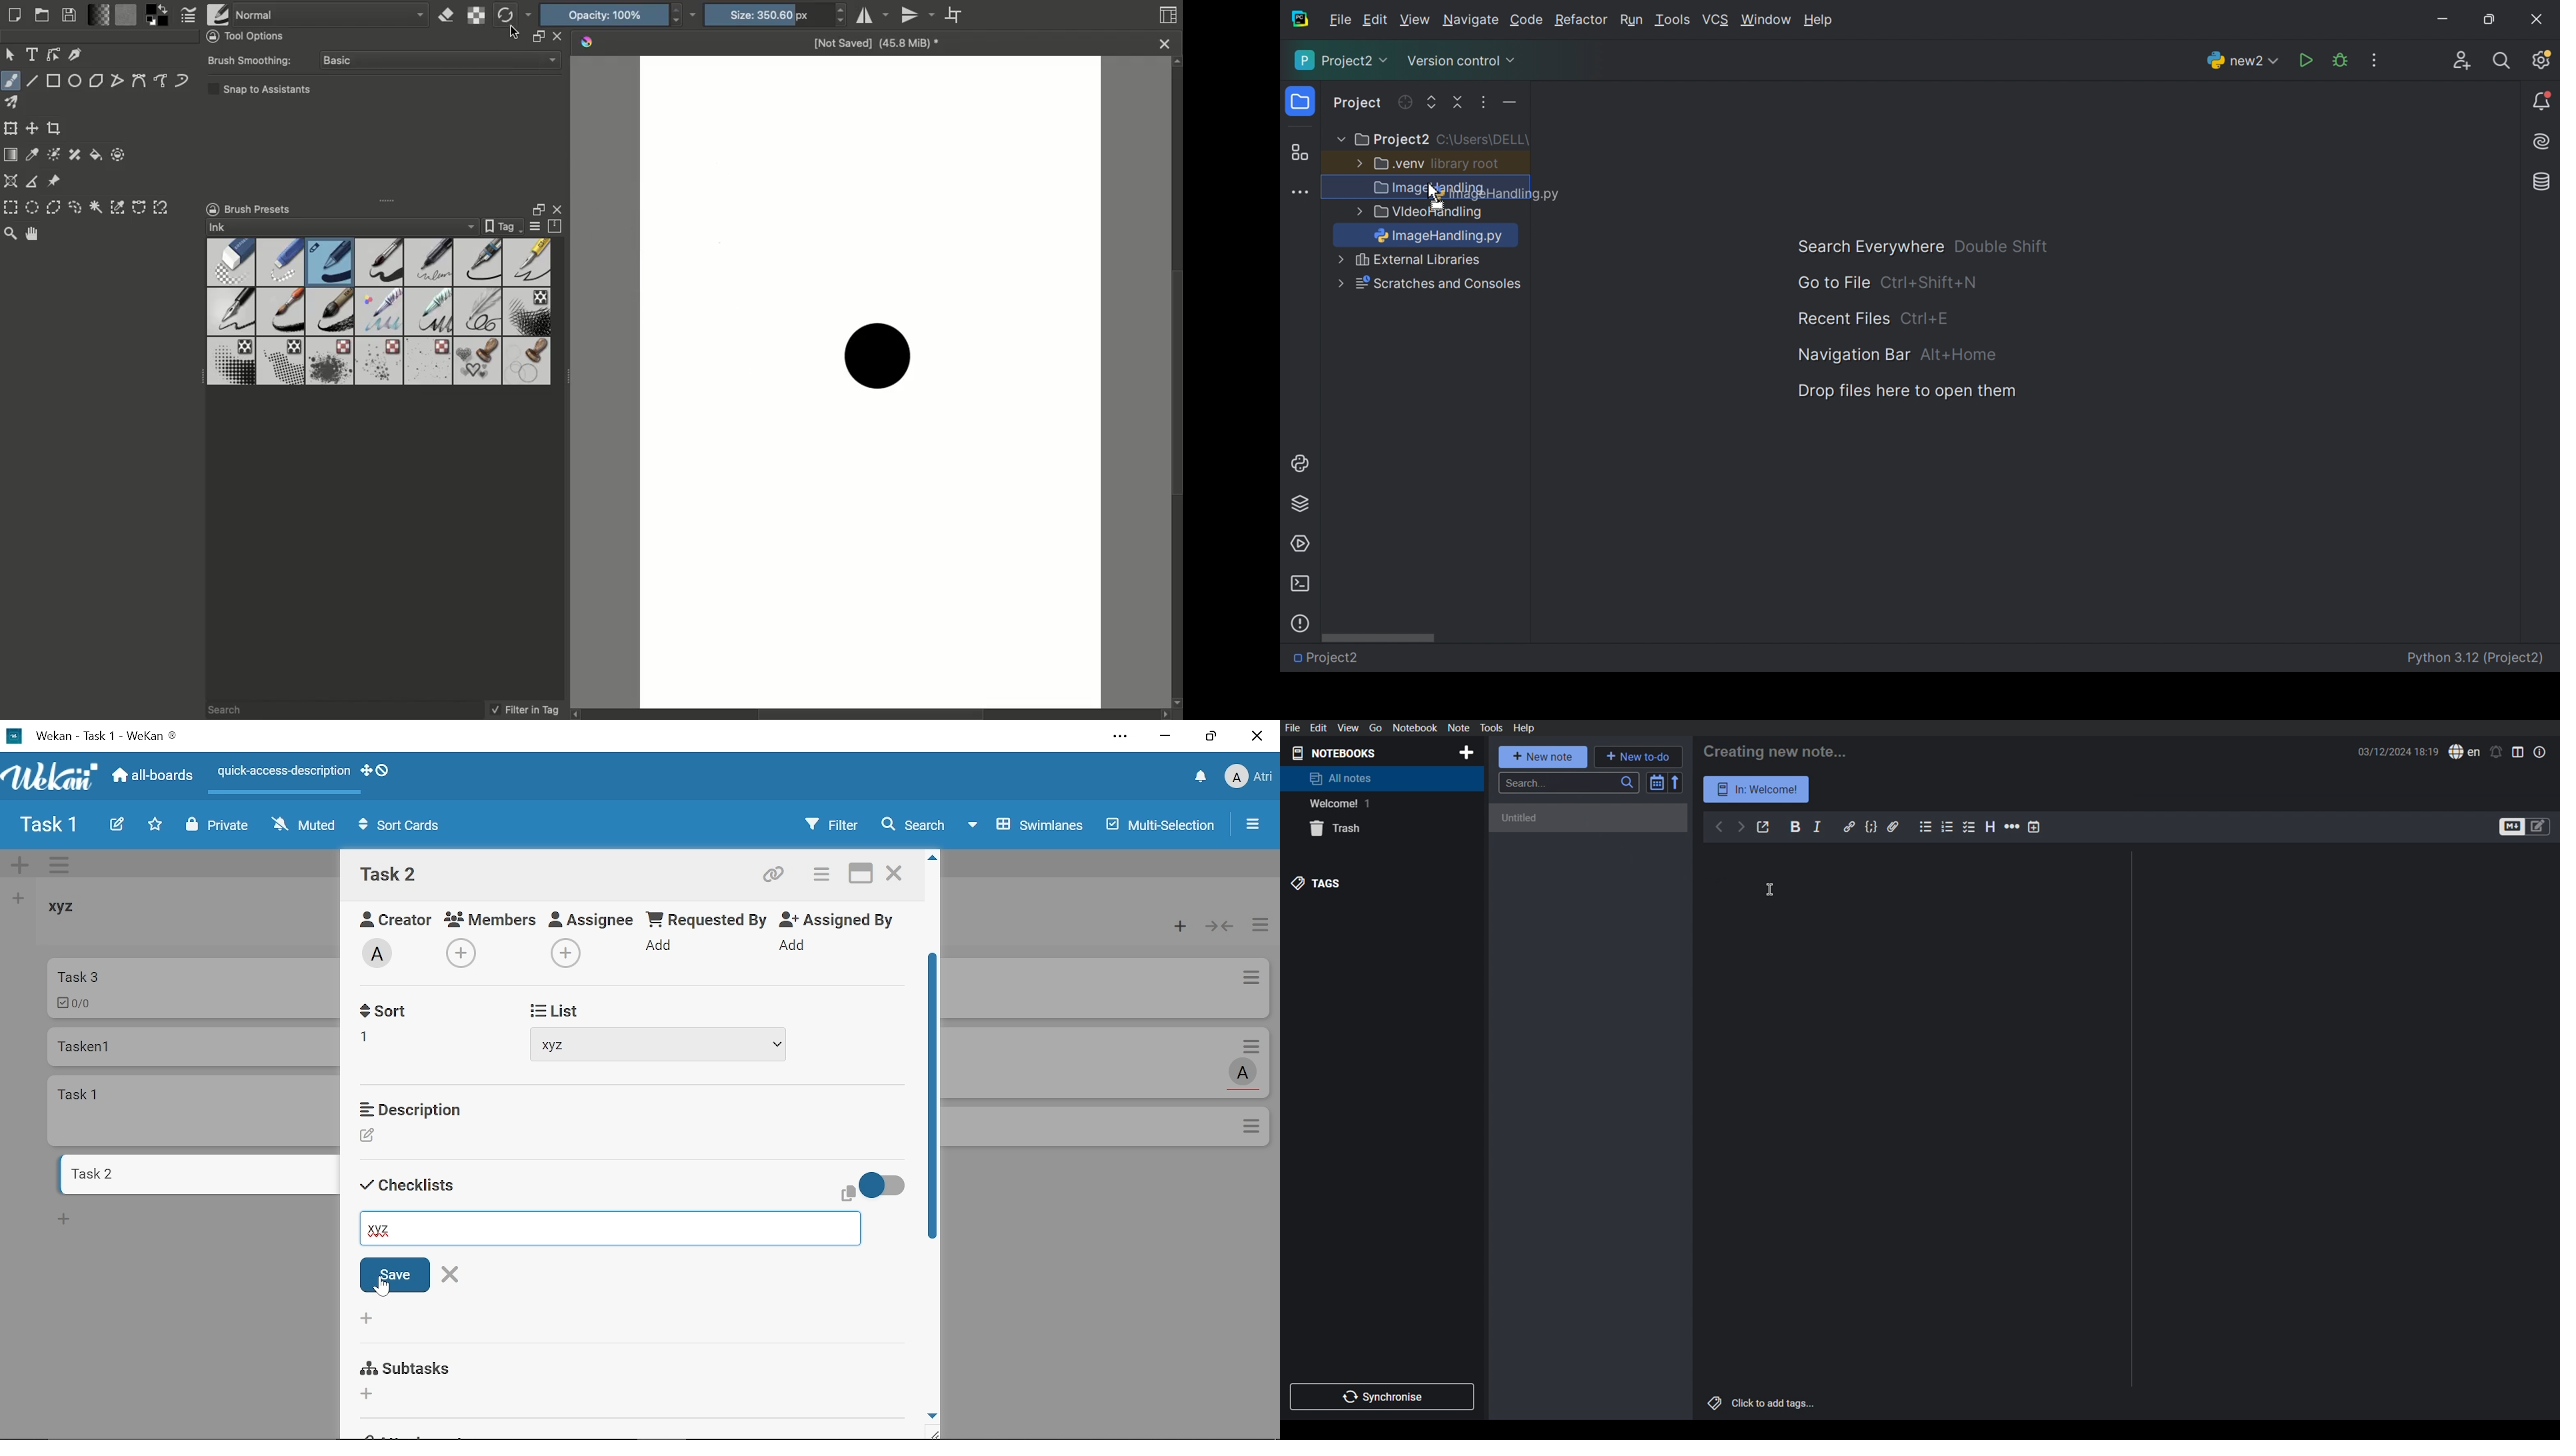 The image size is (2576, 1456). I want to click on Sort, so click(409, 1185).